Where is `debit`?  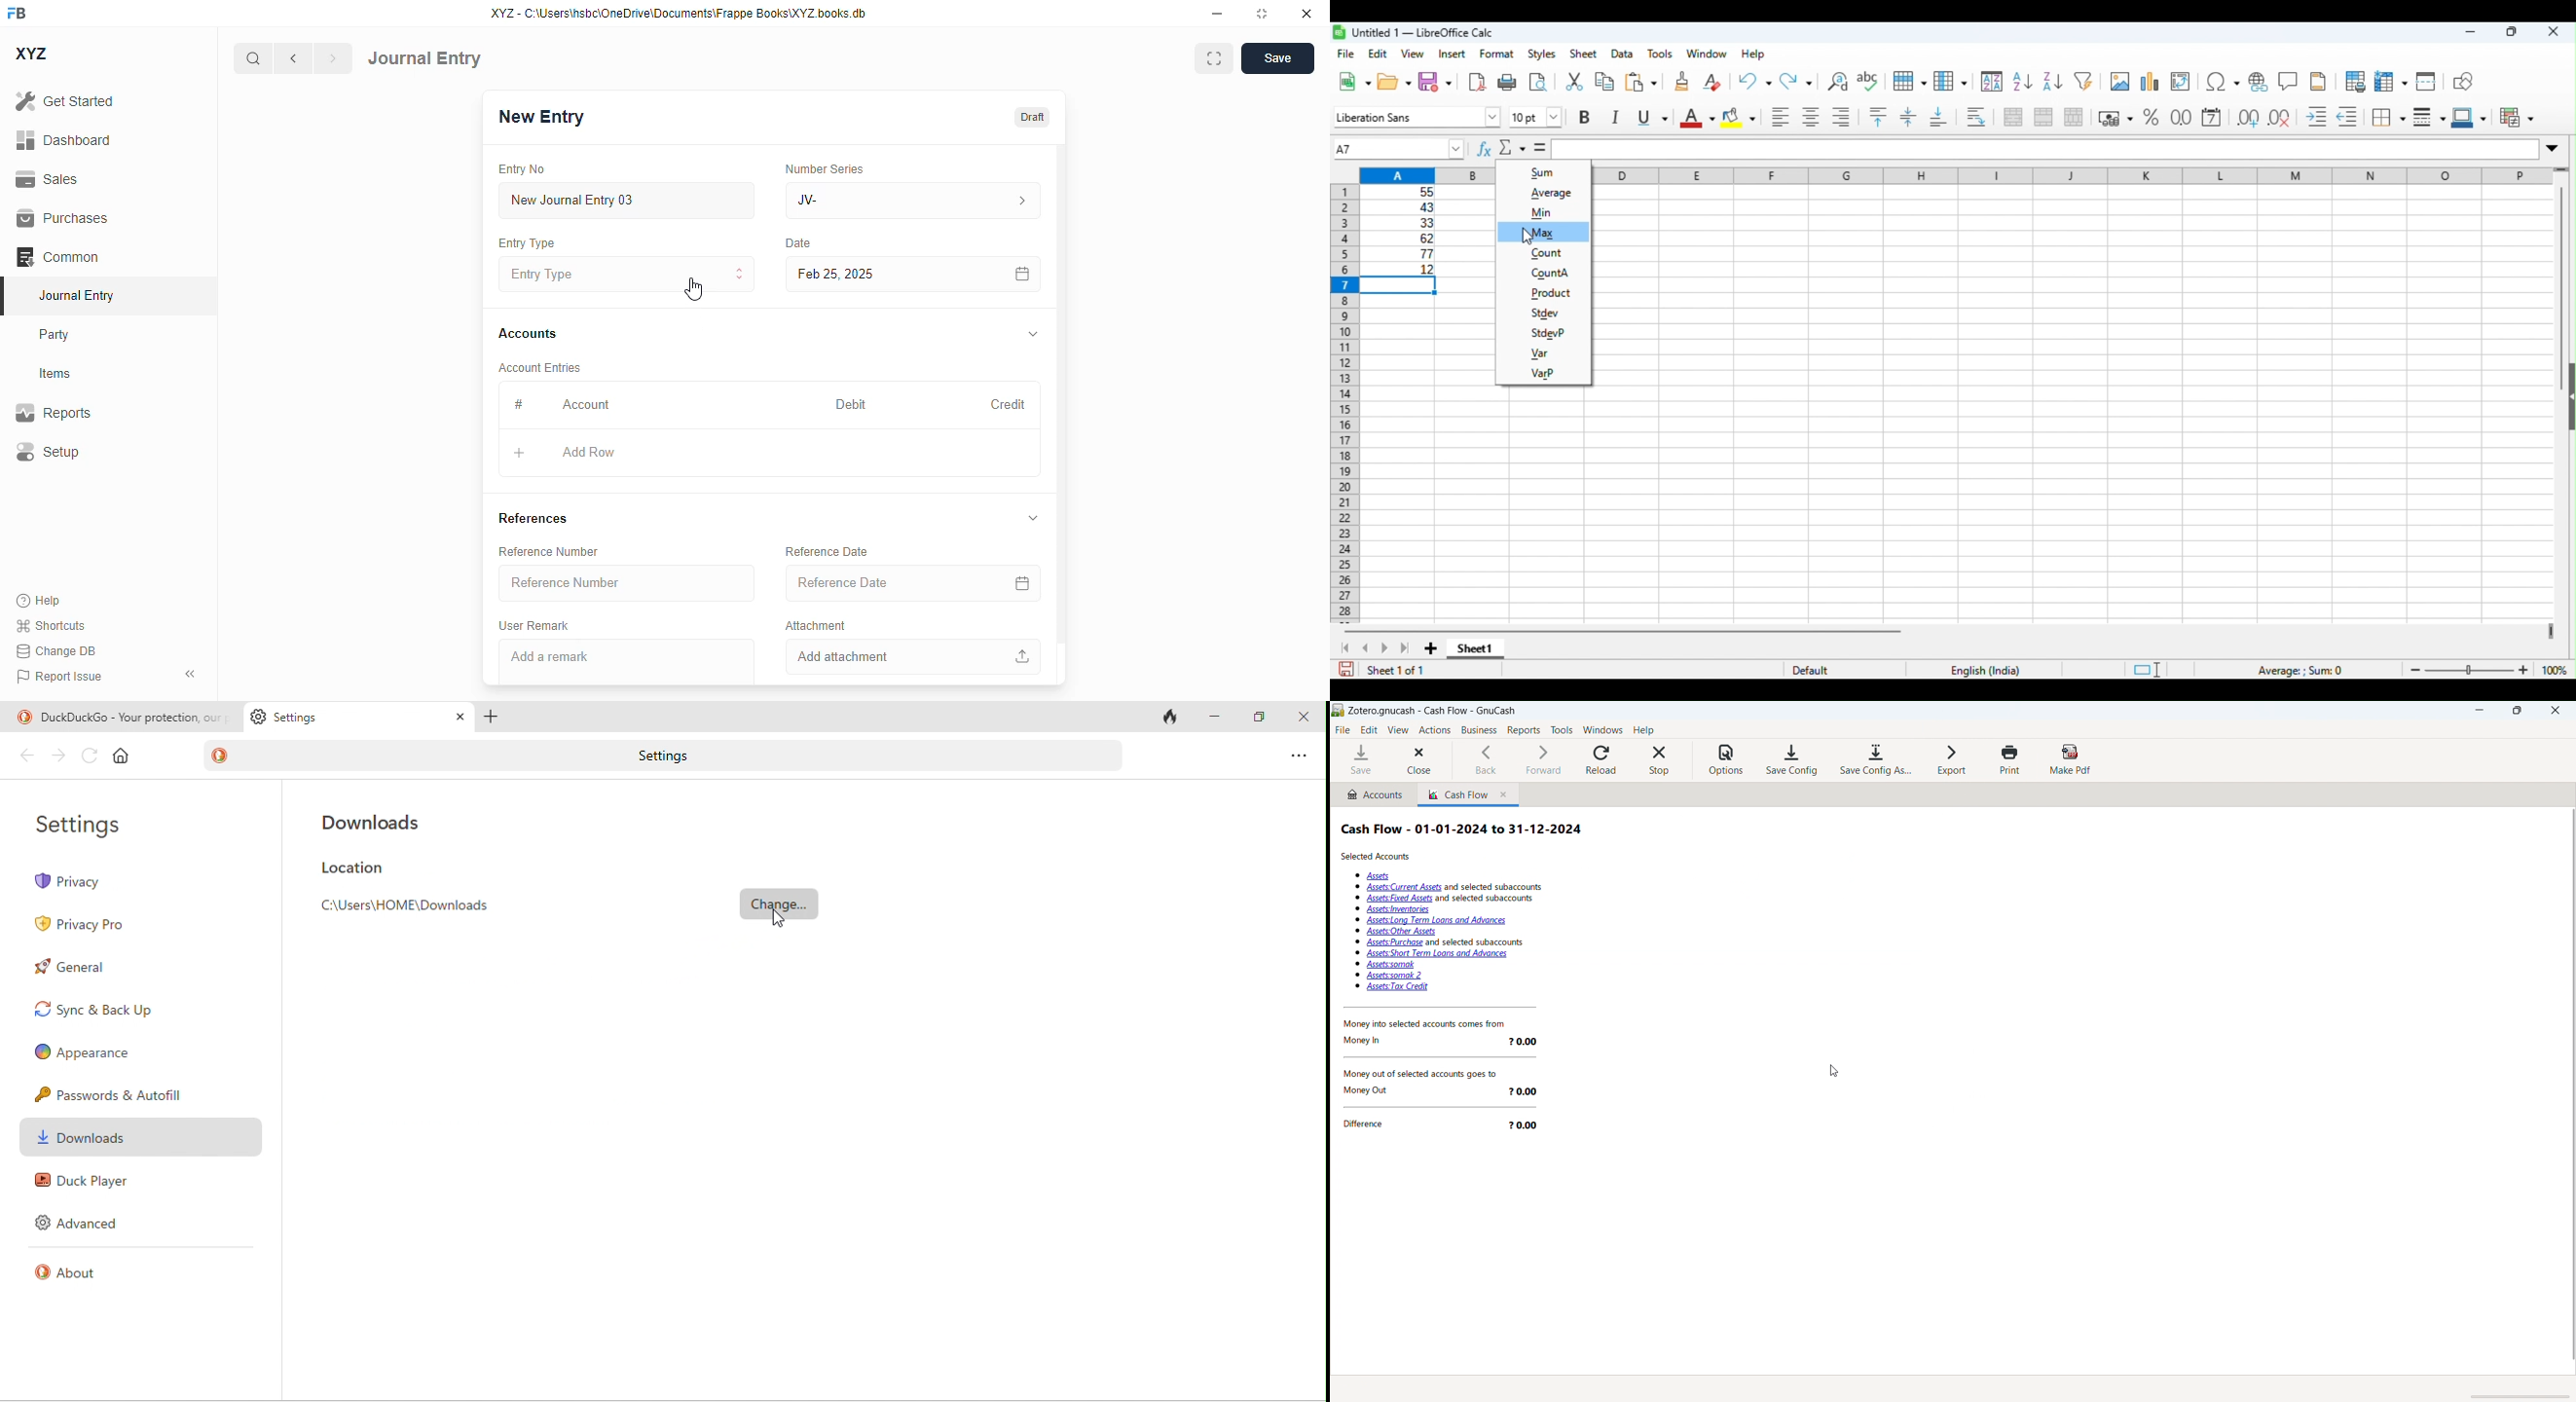 debit is located at coordinates (852, 406).